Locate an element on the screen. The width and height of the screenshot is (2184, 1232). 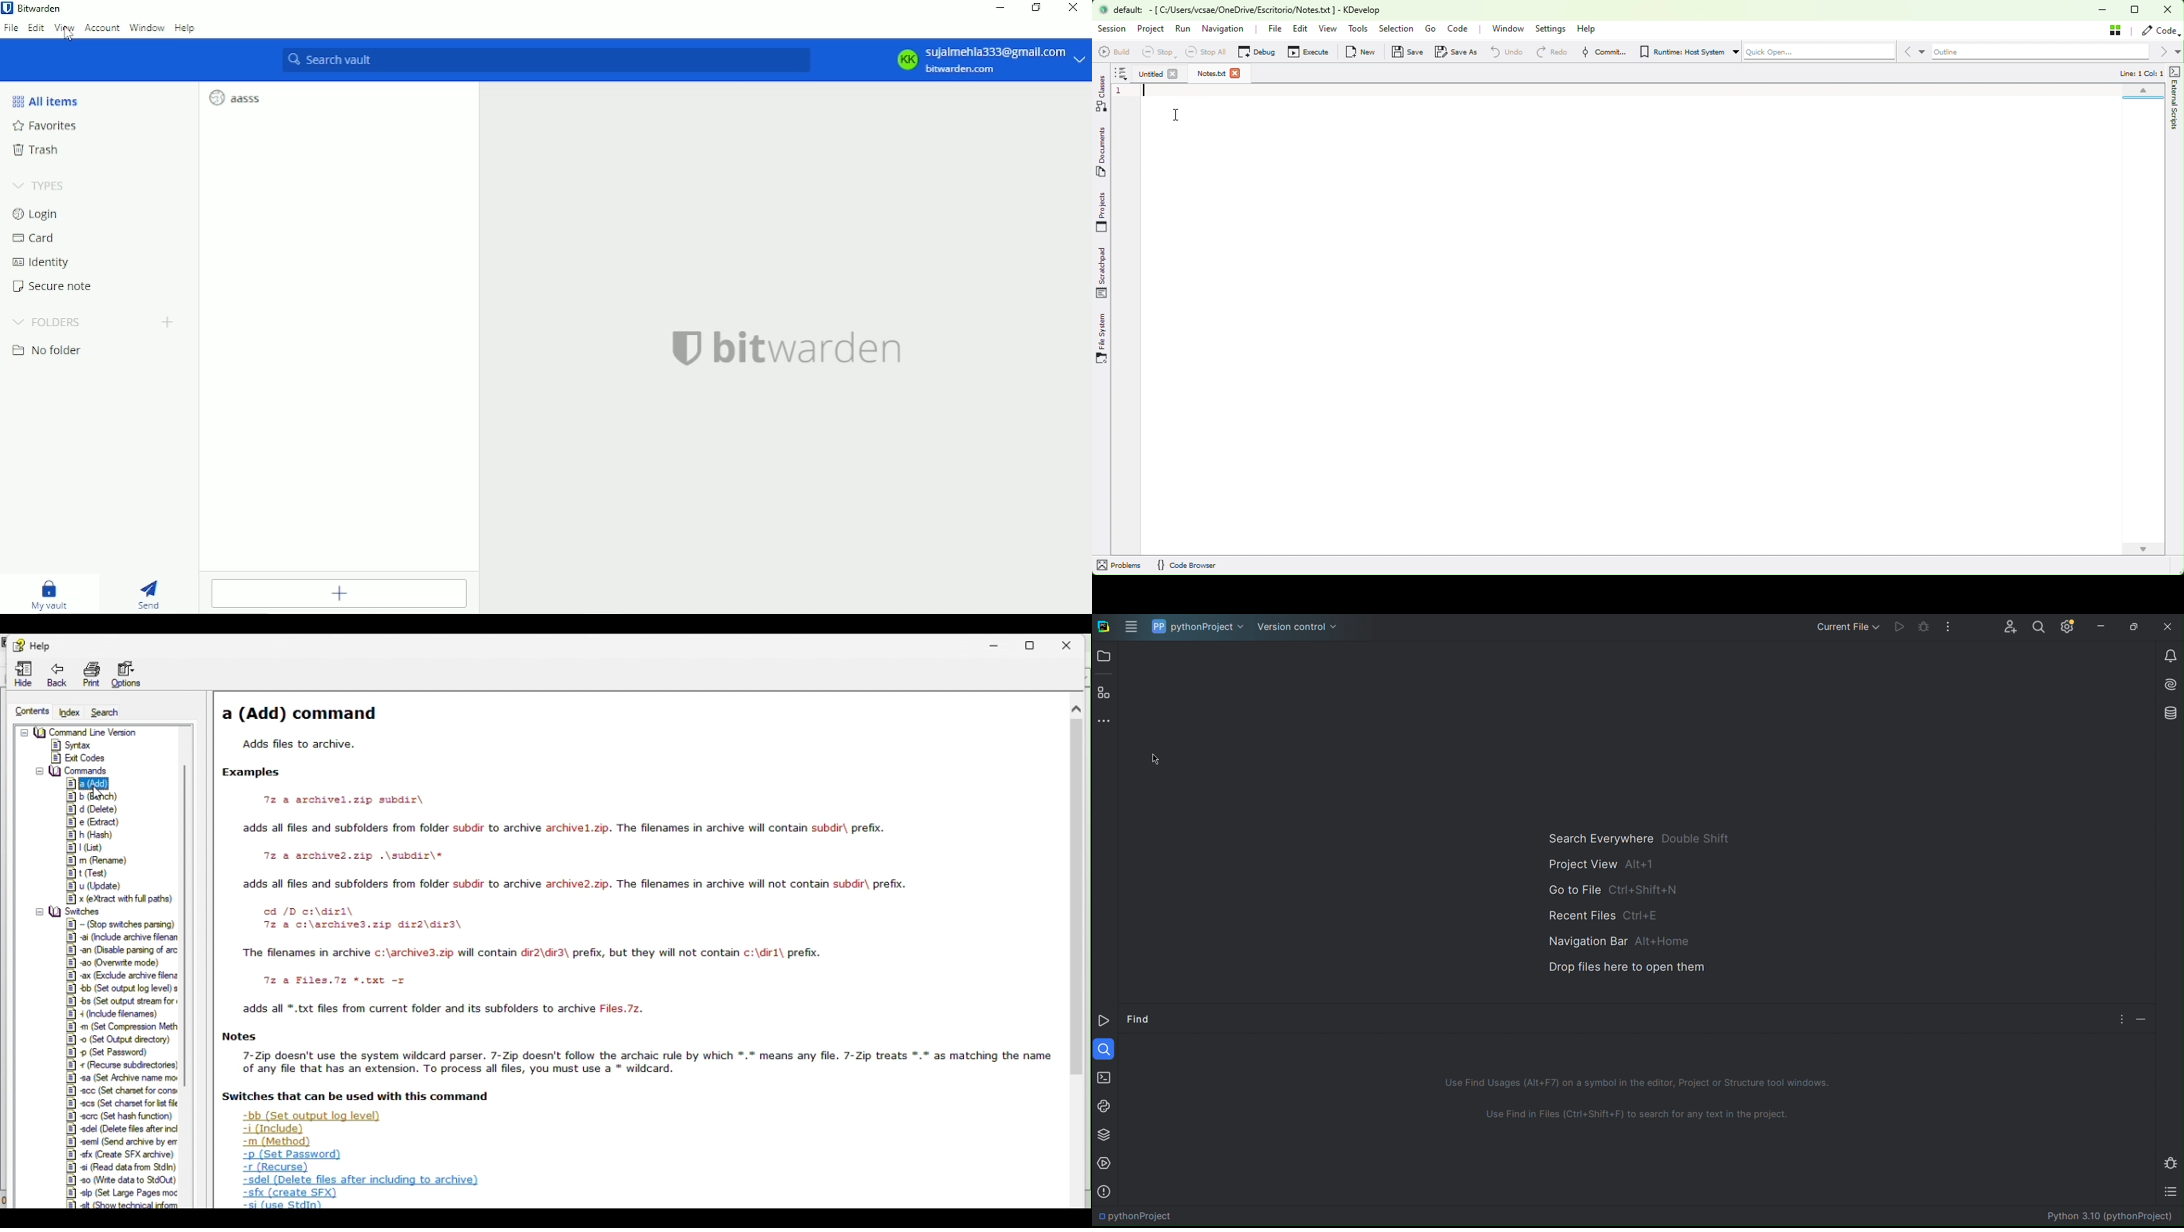
No folder is located at coordinates (53, 353).